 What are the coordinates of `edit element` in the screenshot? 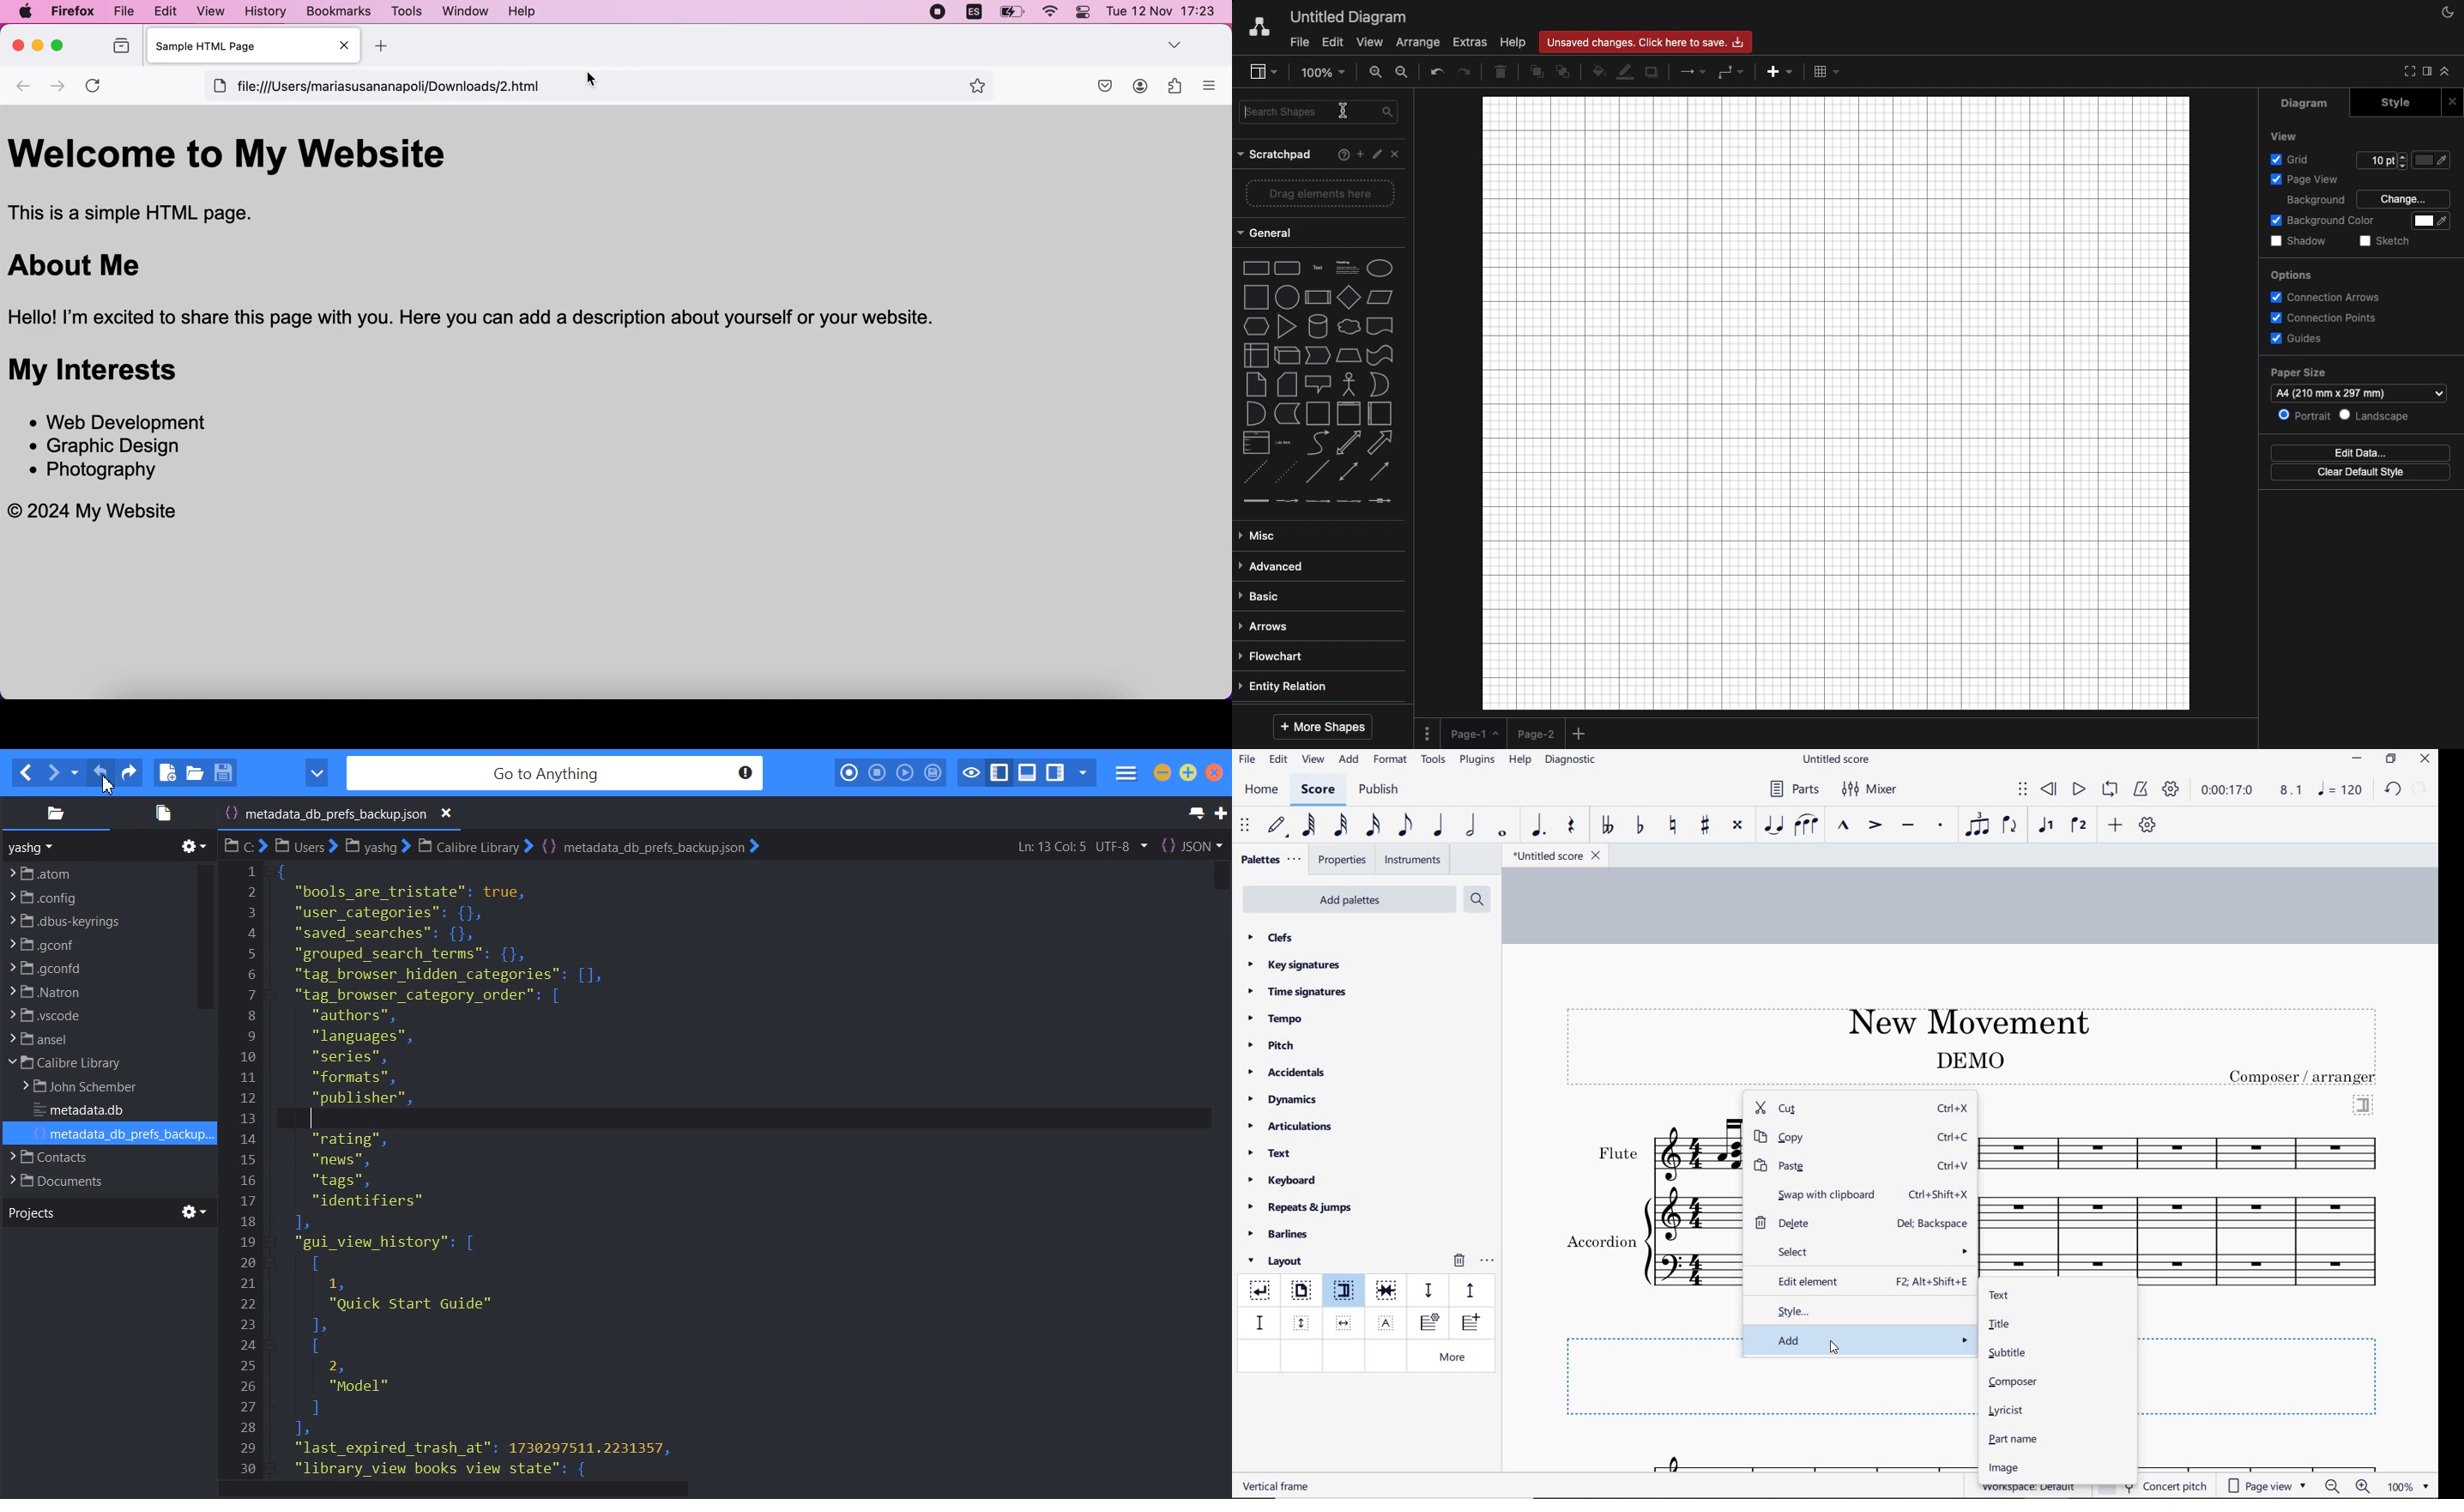 It's located at (1806, 1279).